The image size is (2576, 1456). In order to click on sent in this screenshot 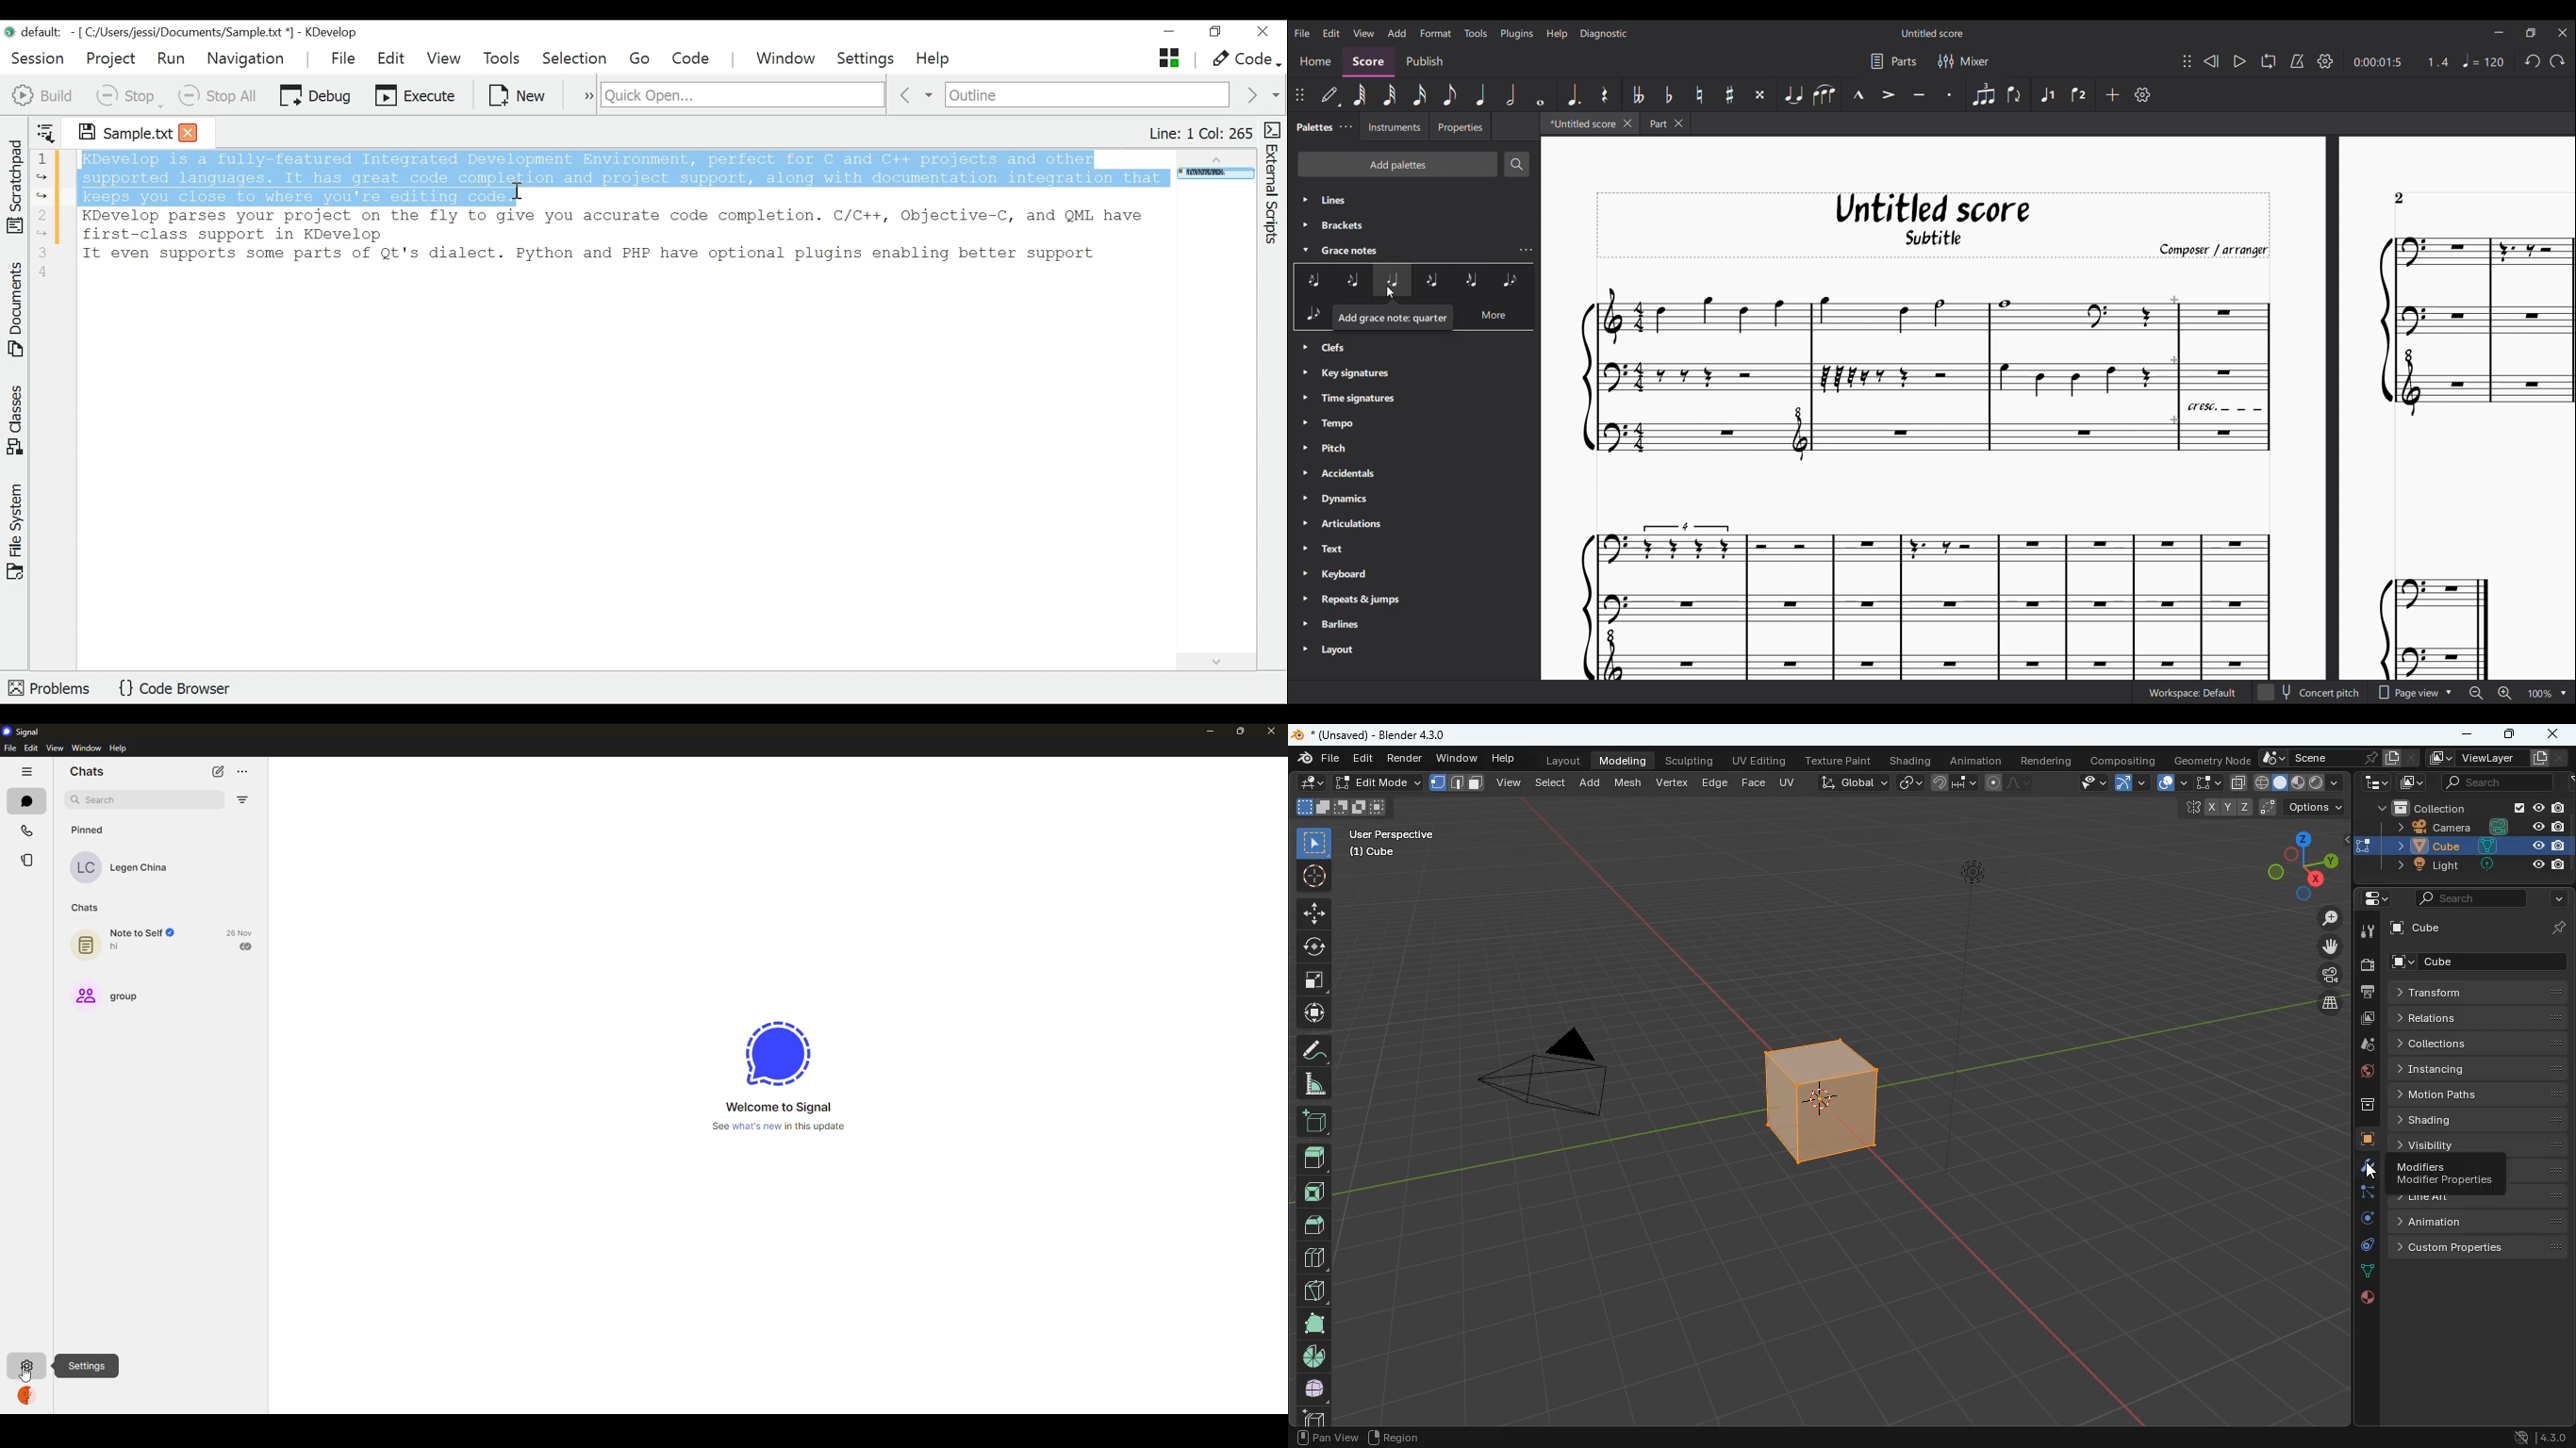, I will do `click(247, 947)`.